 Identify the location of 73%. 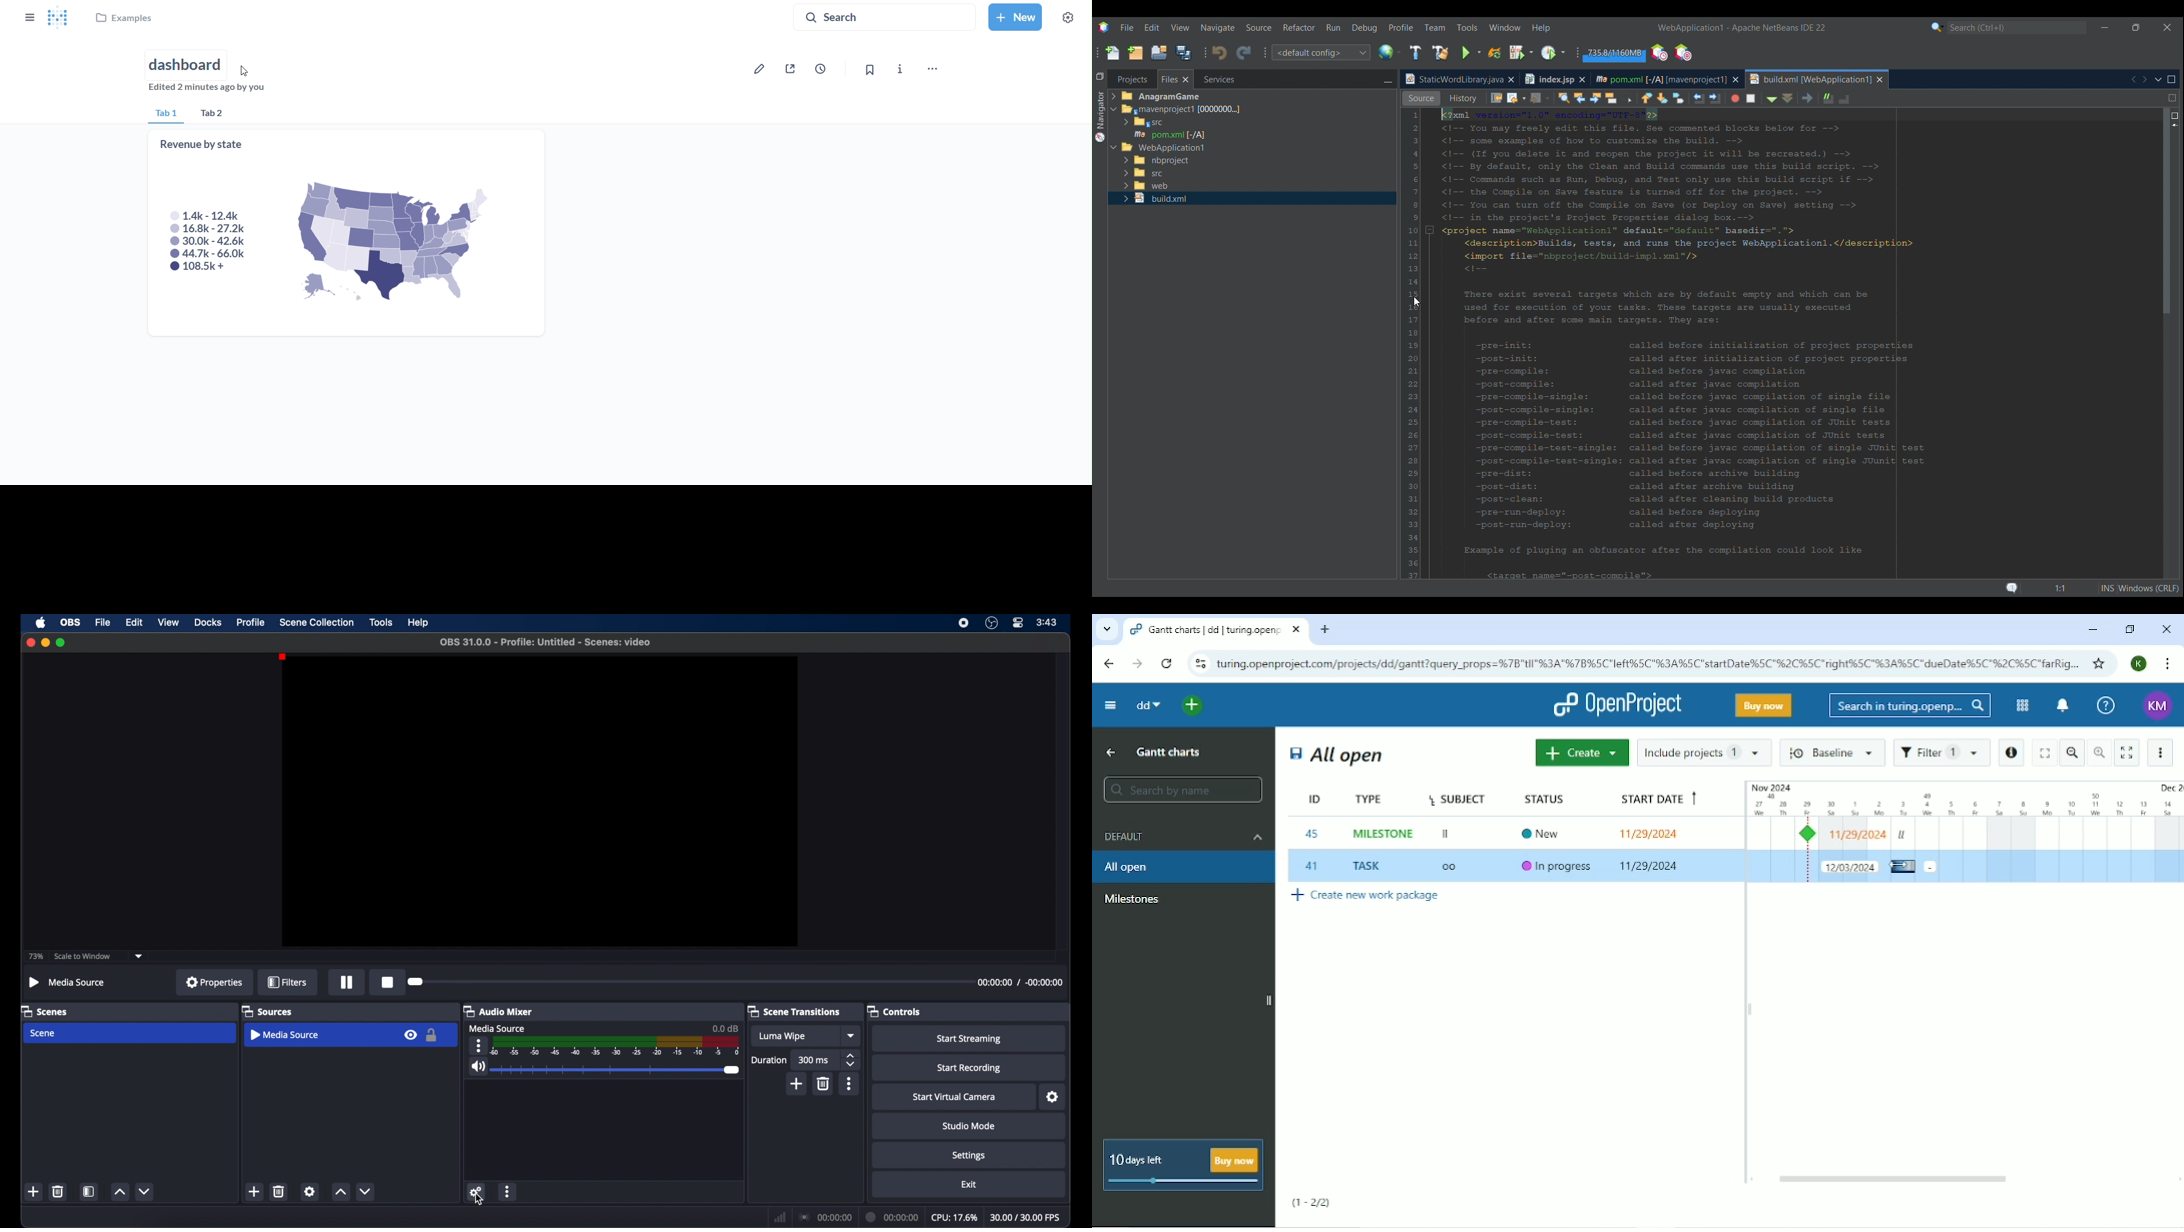
(35, 956).